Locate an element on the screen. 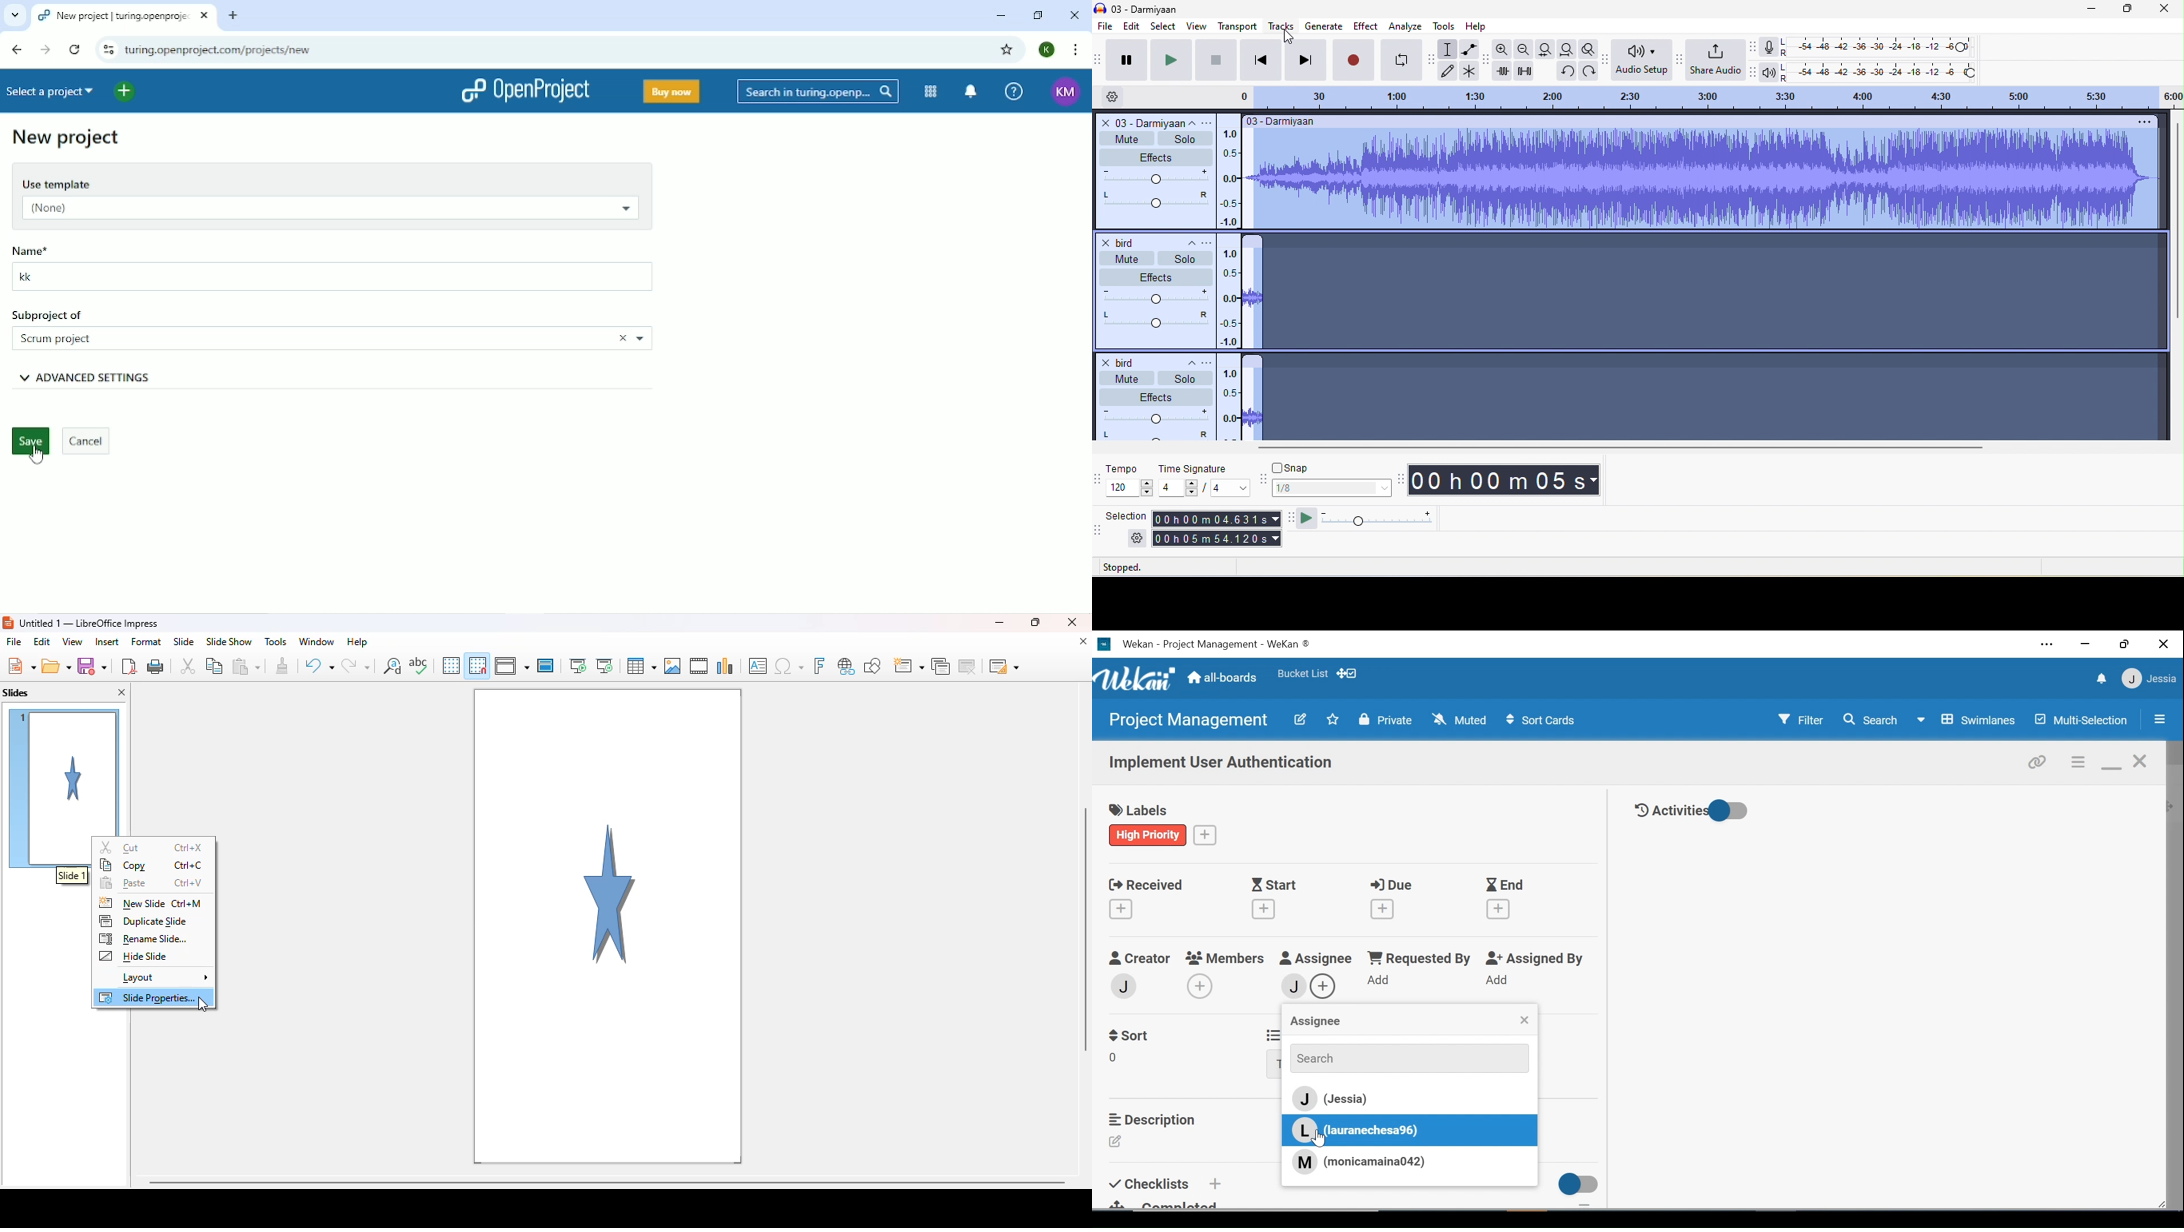  insert text box is located at coordinates (758, 666).